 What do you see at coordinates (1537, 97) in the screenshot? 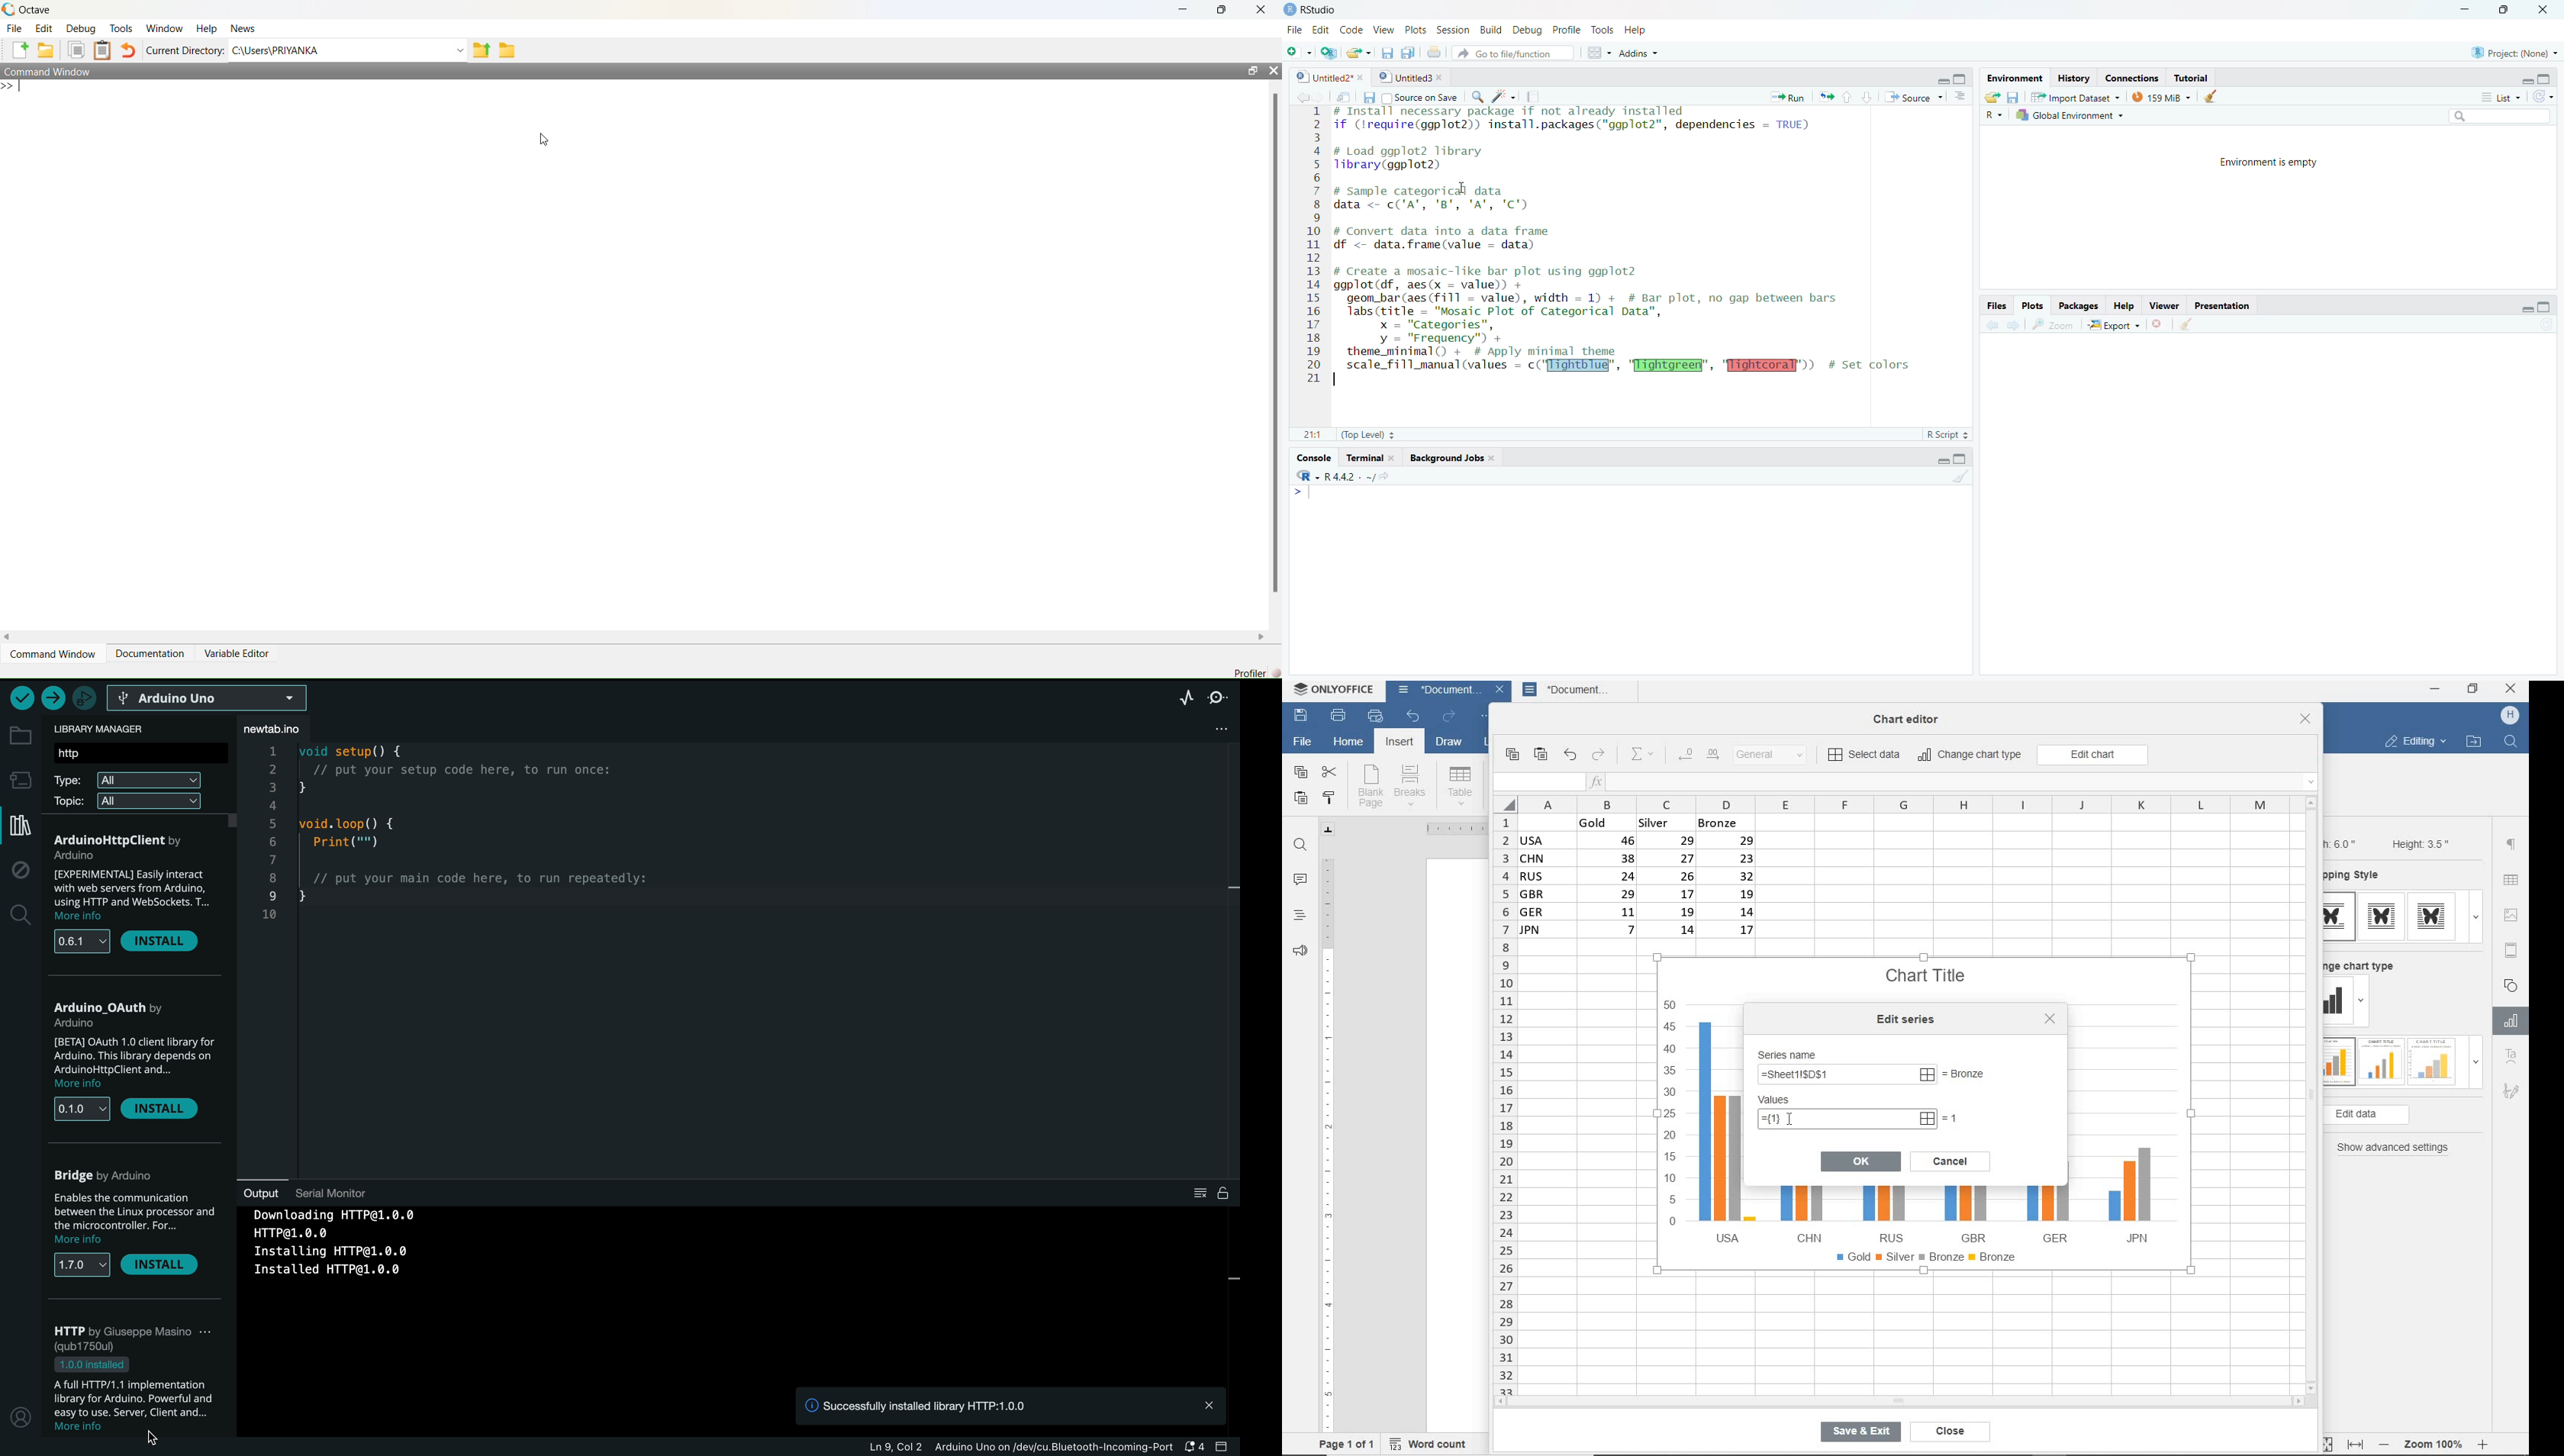
I see `Compile Report` at bounding box center [1537, 97].